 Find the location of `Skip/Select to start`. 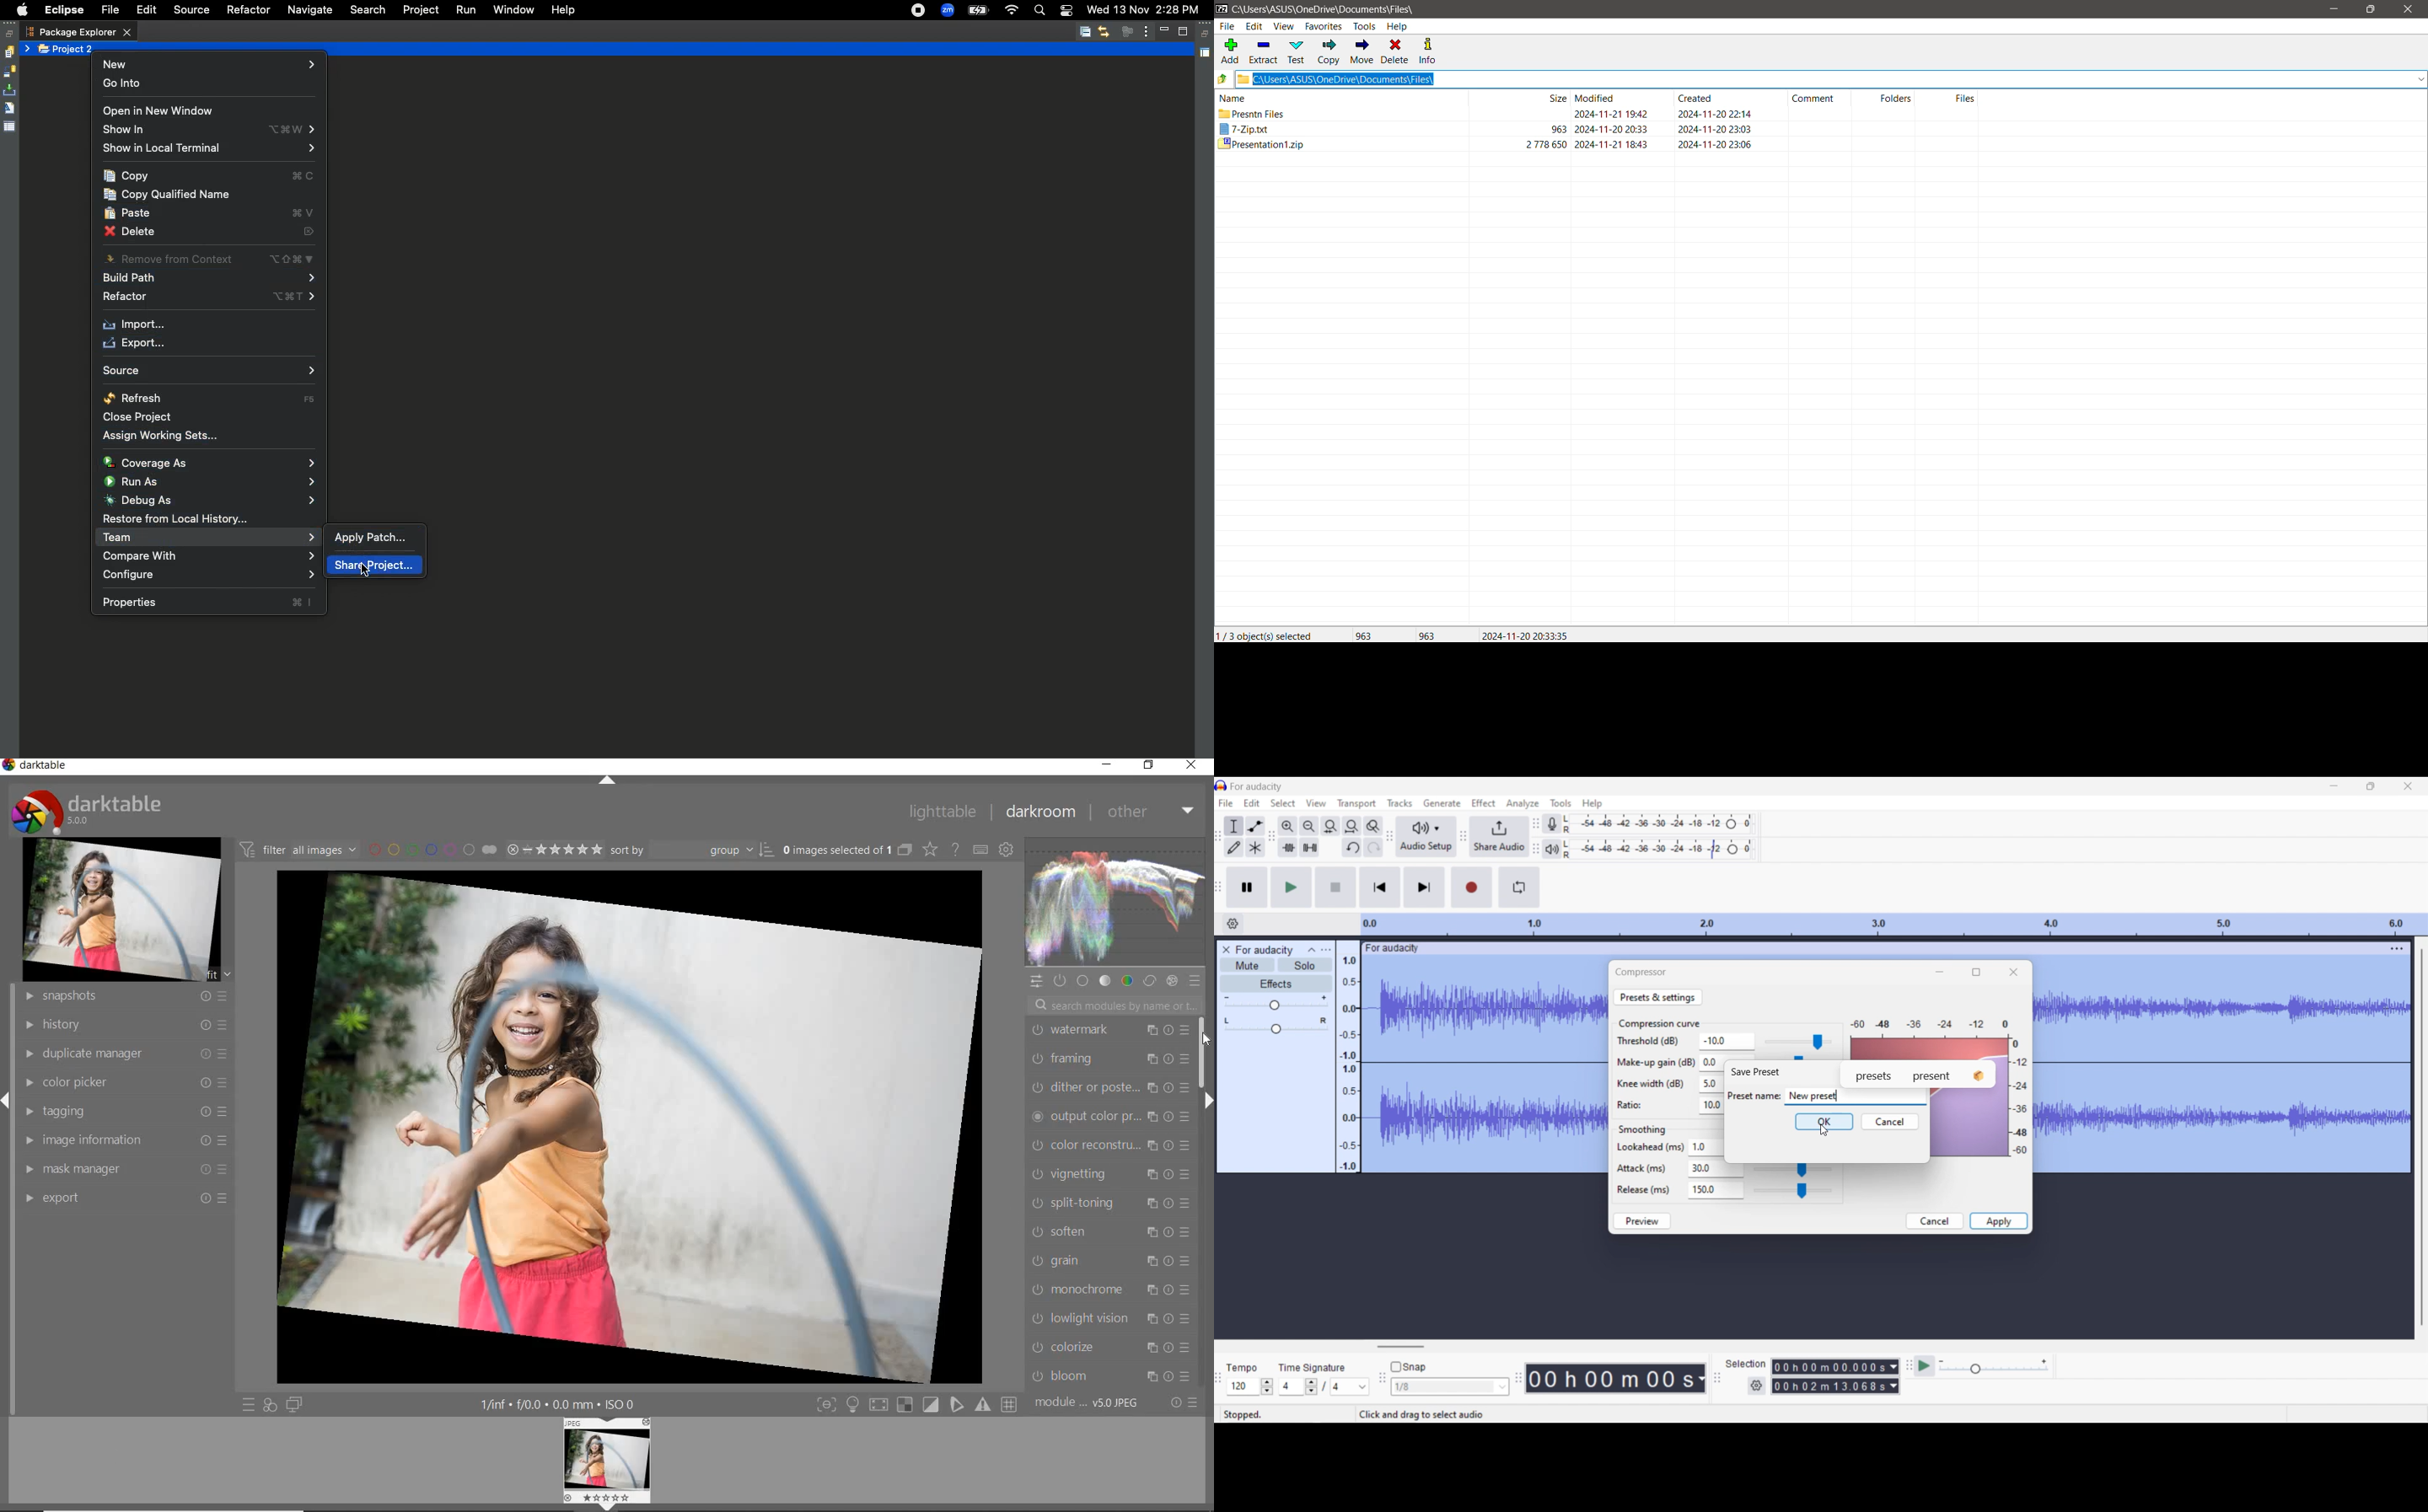

Skip/Select to start is located at coordinates (1380, 887).